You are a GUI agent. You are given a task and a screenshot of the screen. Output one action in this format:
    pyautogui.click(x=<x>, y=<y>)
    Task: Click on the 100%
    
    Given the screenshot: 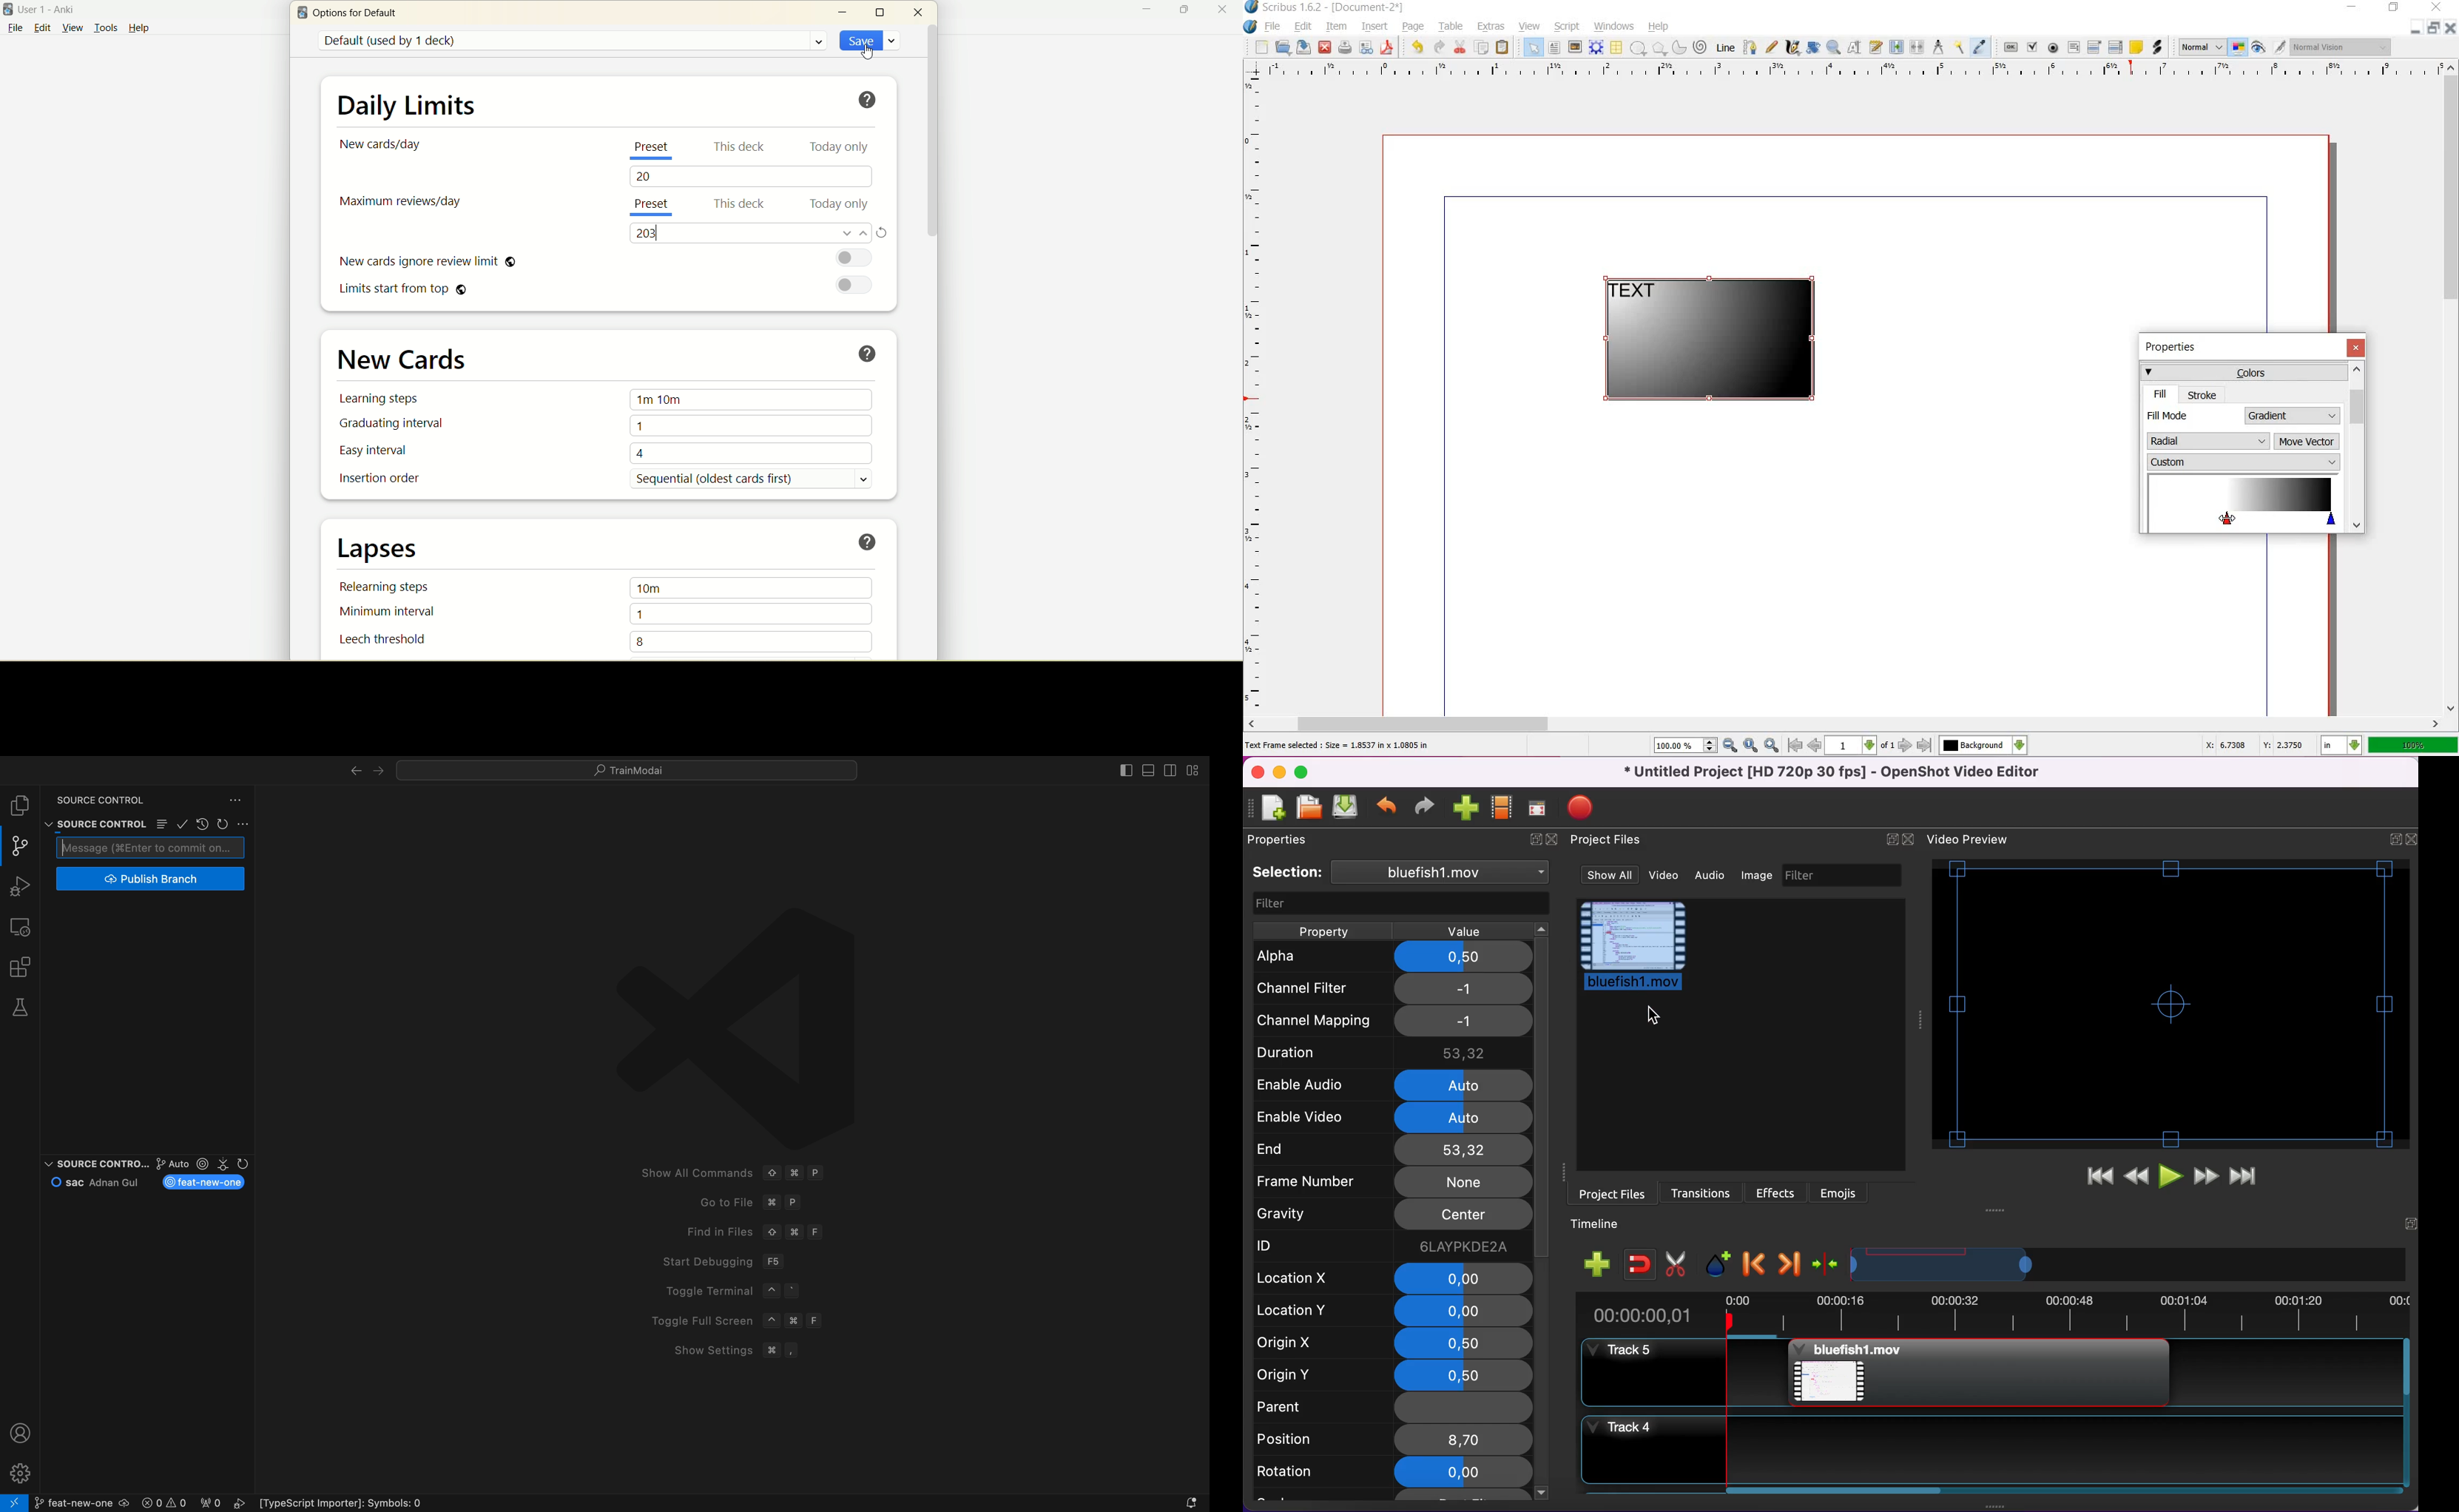 What is the action you would take?
    pyautogui.click(x=2414, y=744)
    